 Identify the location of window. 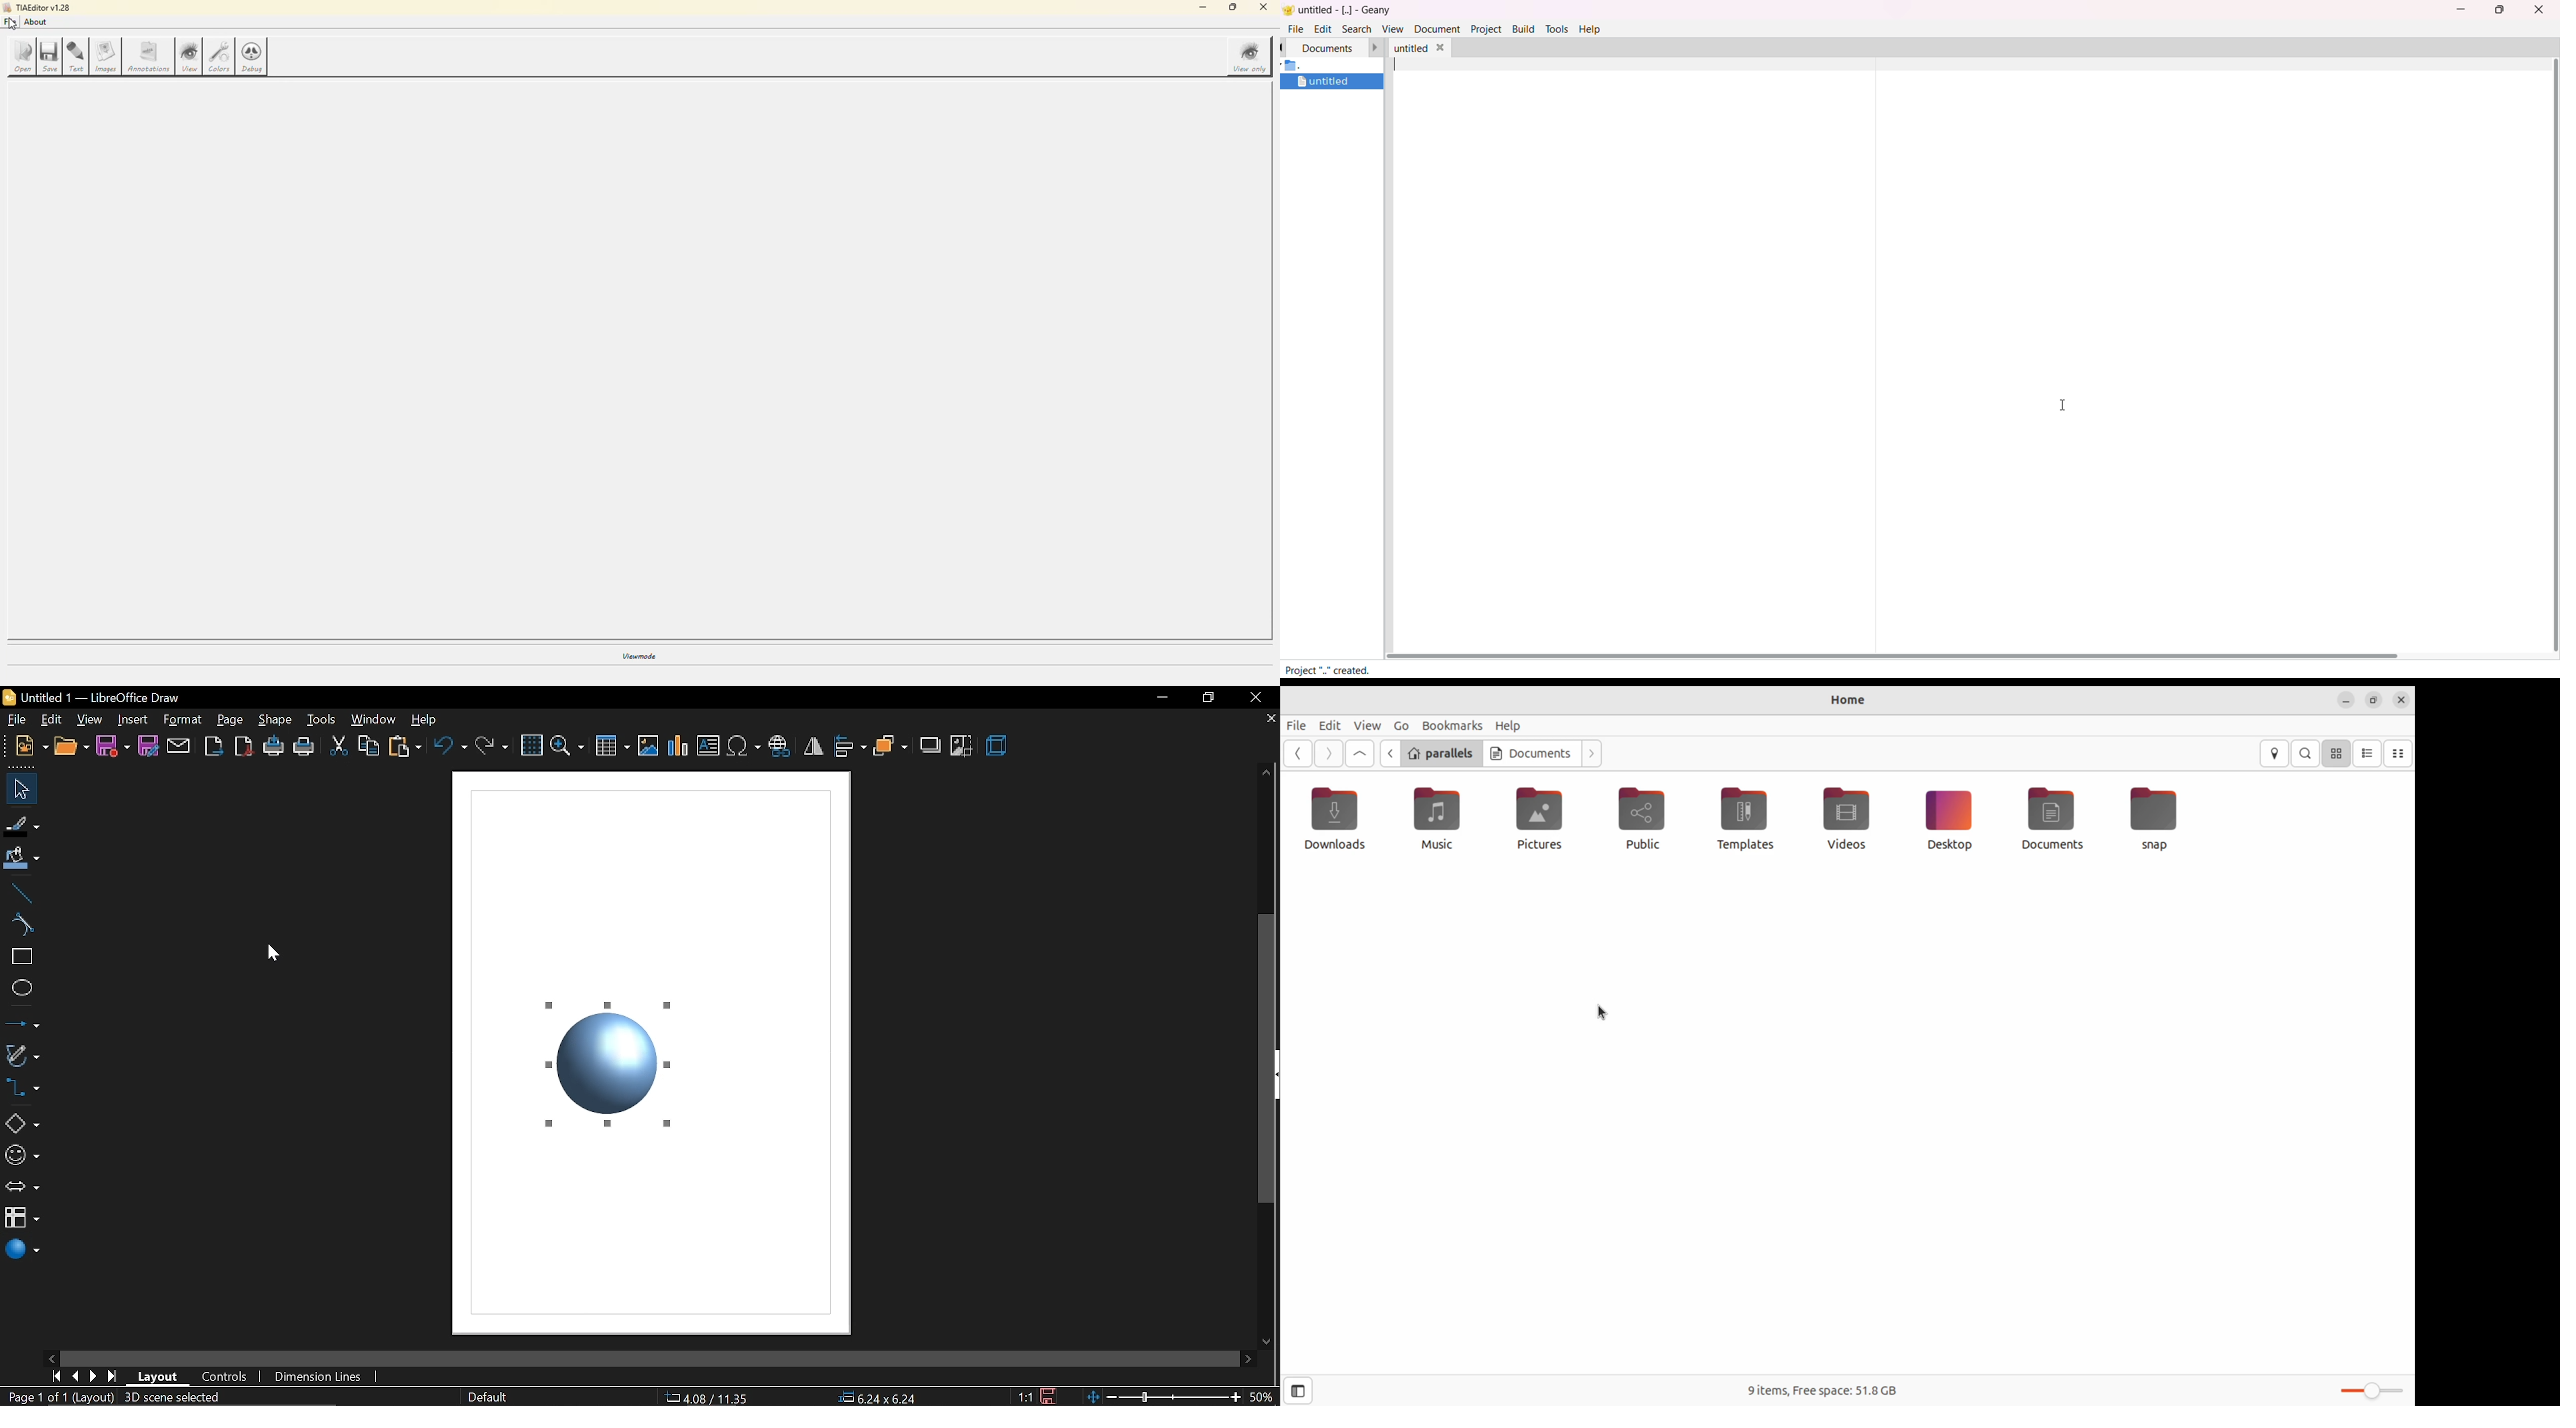
(374, 721).